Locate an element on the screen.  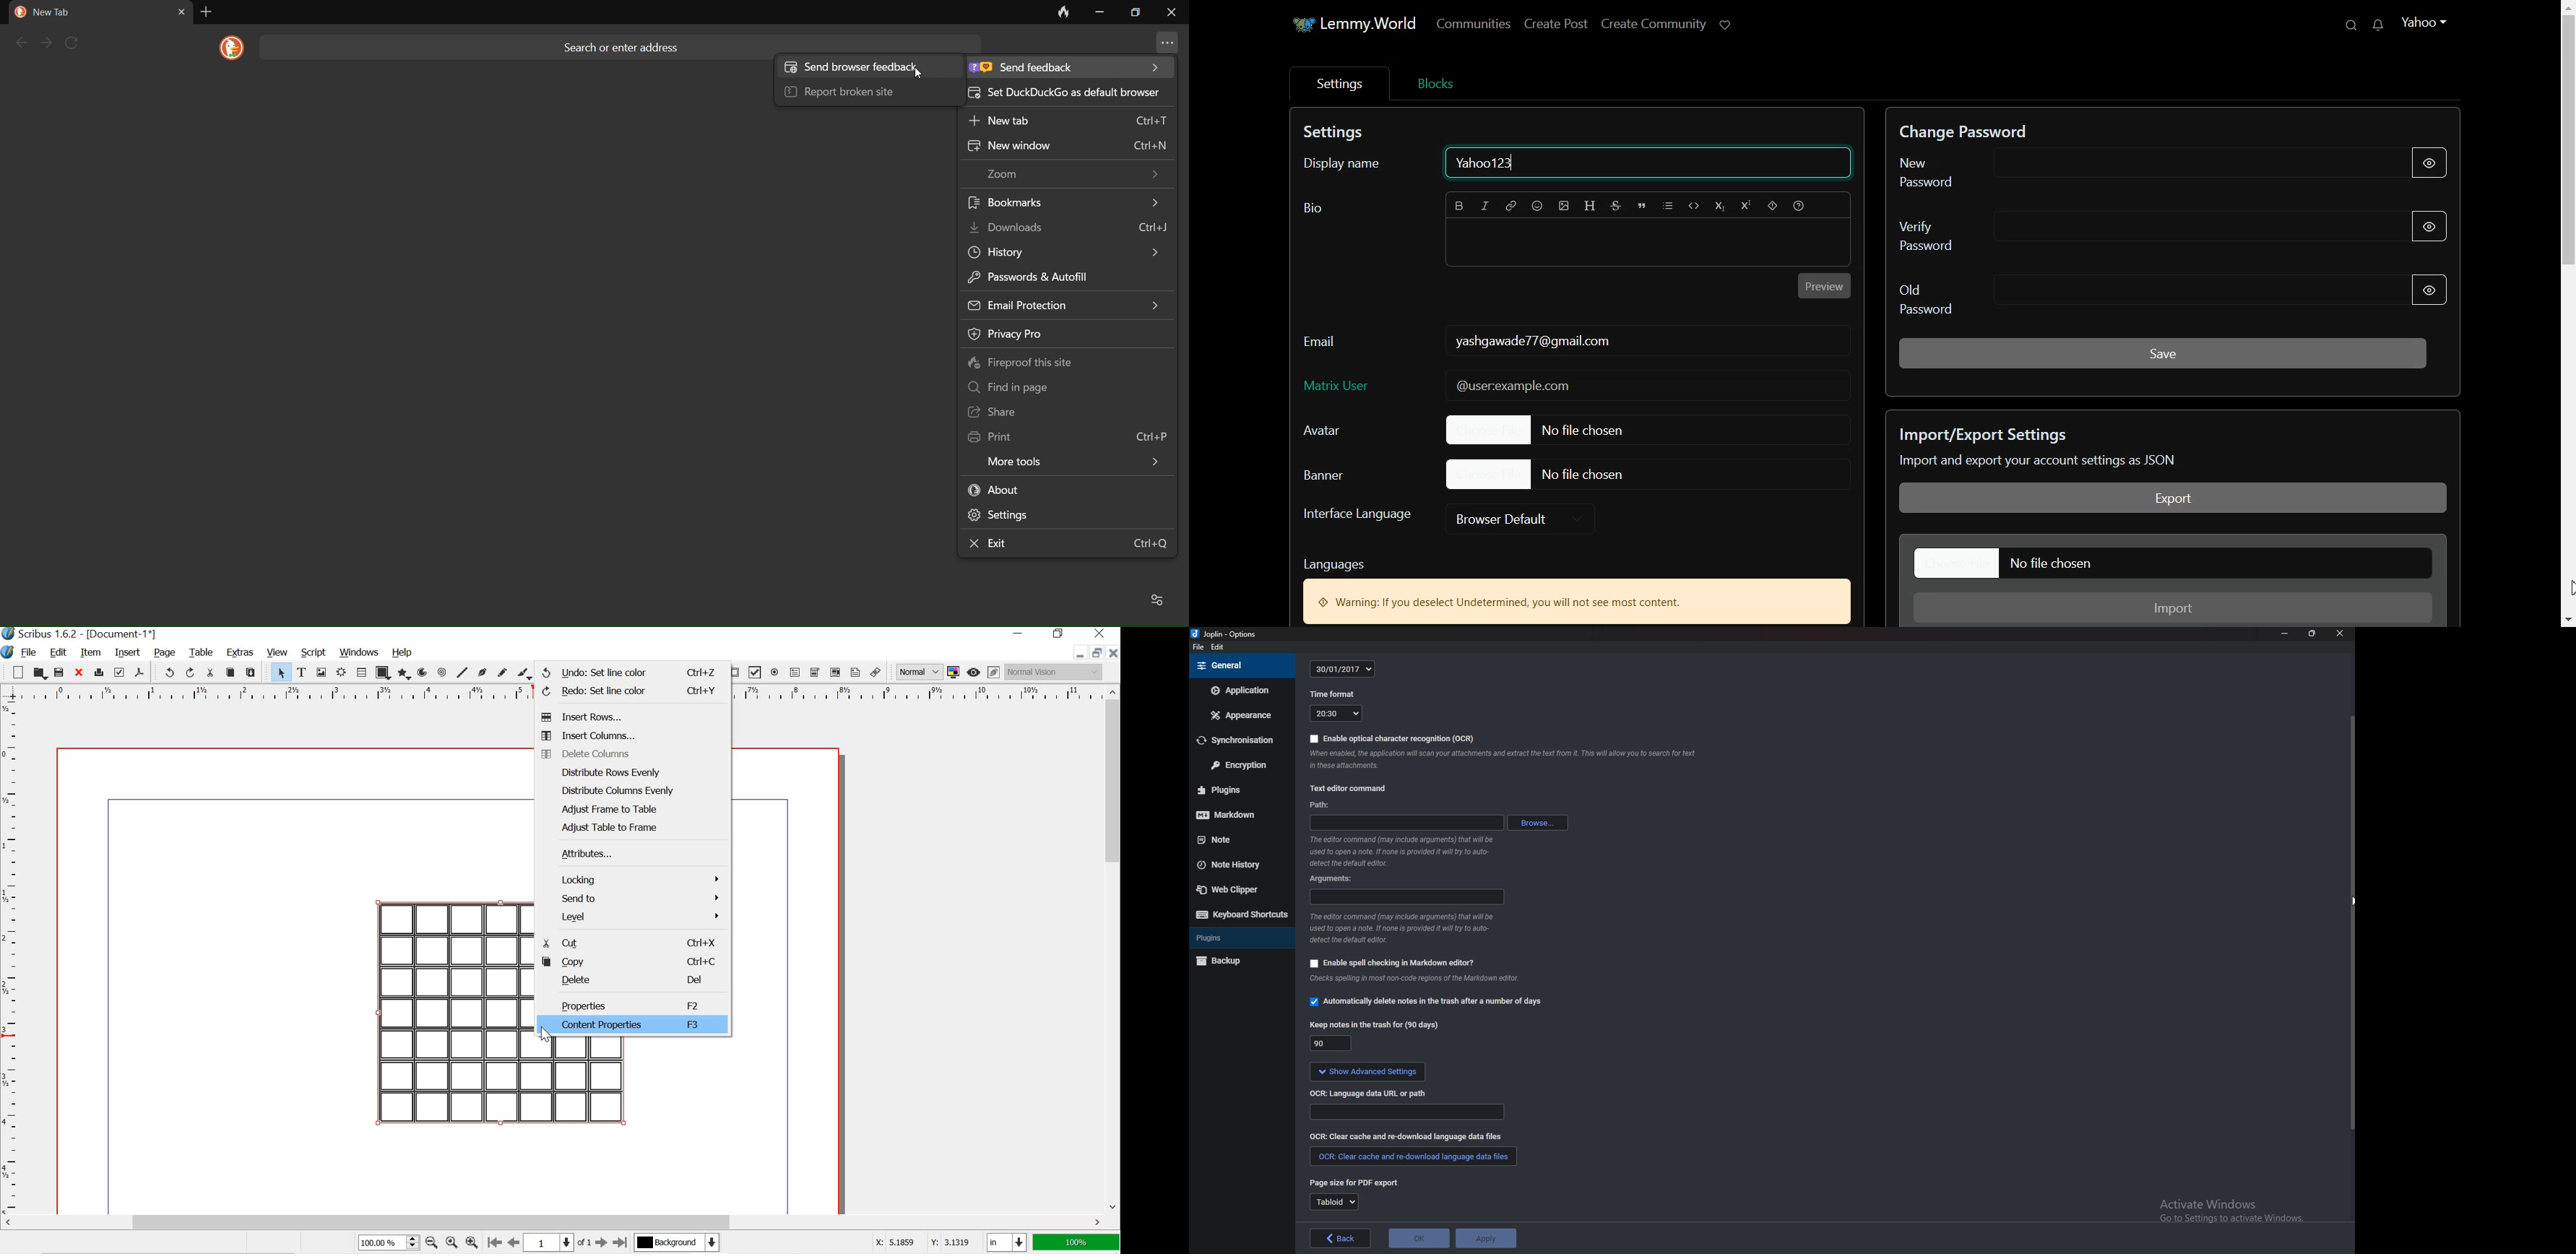
scribus 1.6.2 - [Document-1*] is located at coordinates (85, 634).